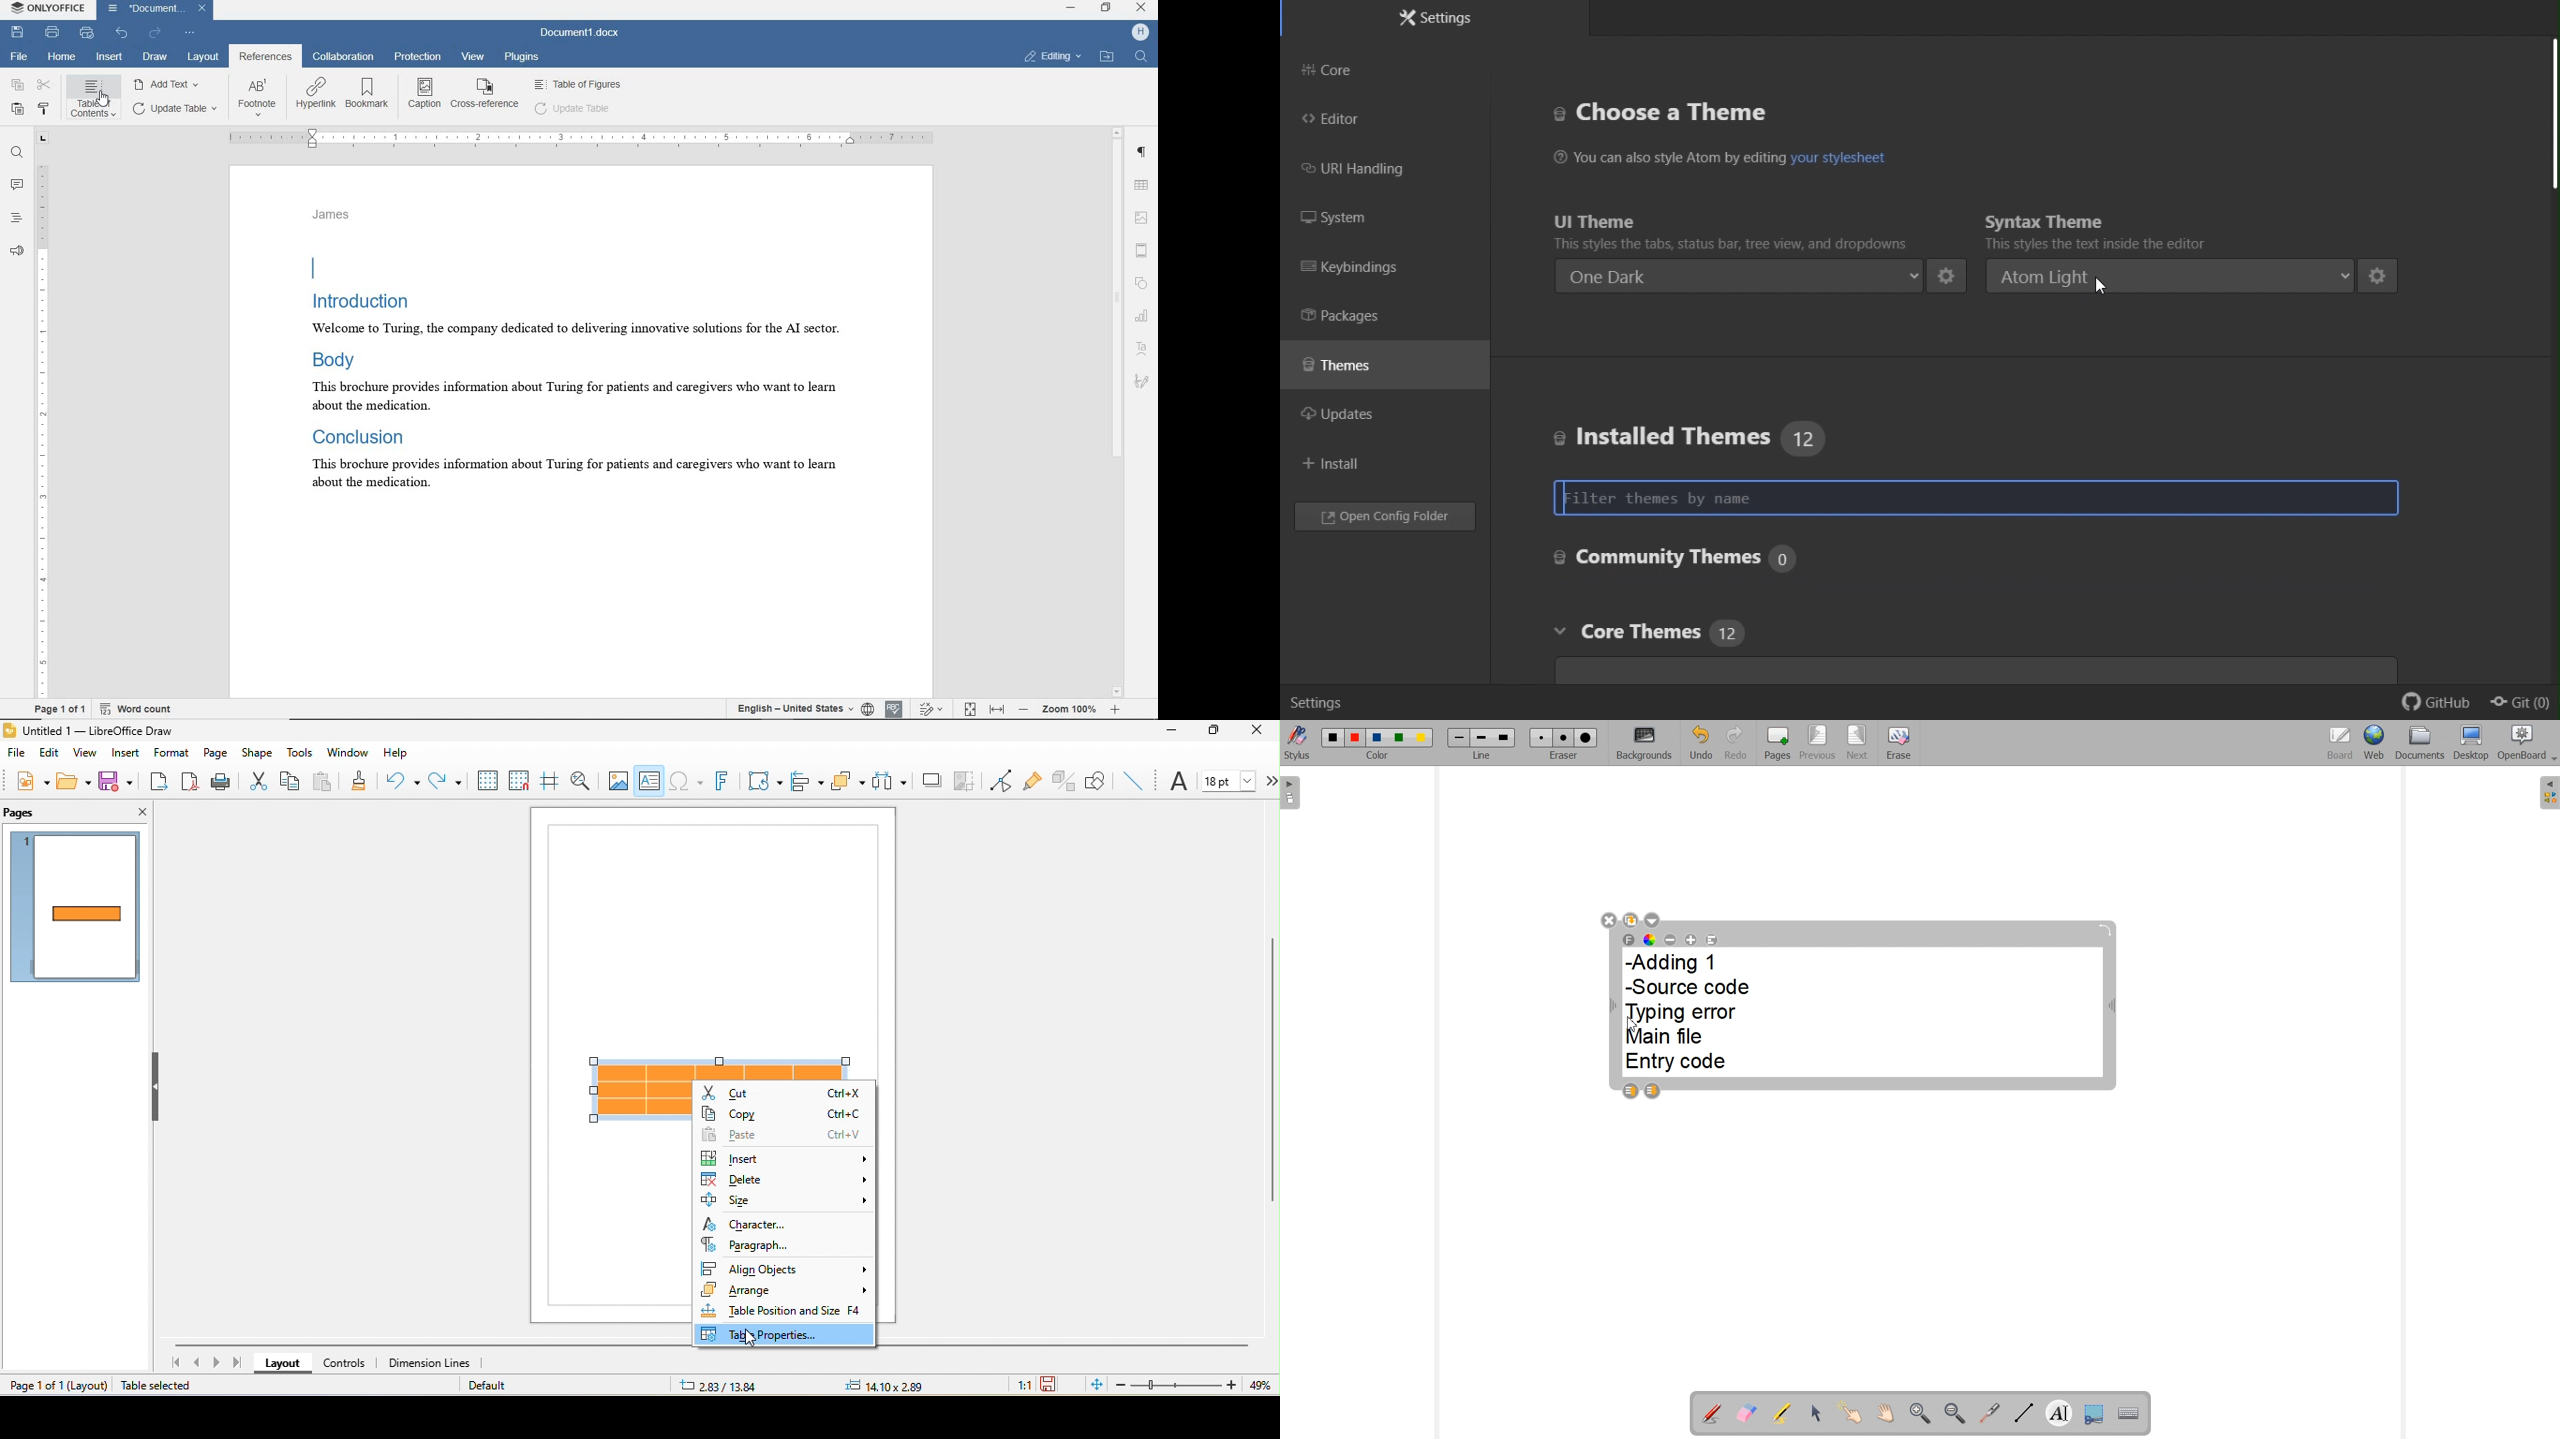 The image size is (2576, 1456). Describe the element at coordinates (584, 783) in the screenshot. I see `zoom and pan` at that location.